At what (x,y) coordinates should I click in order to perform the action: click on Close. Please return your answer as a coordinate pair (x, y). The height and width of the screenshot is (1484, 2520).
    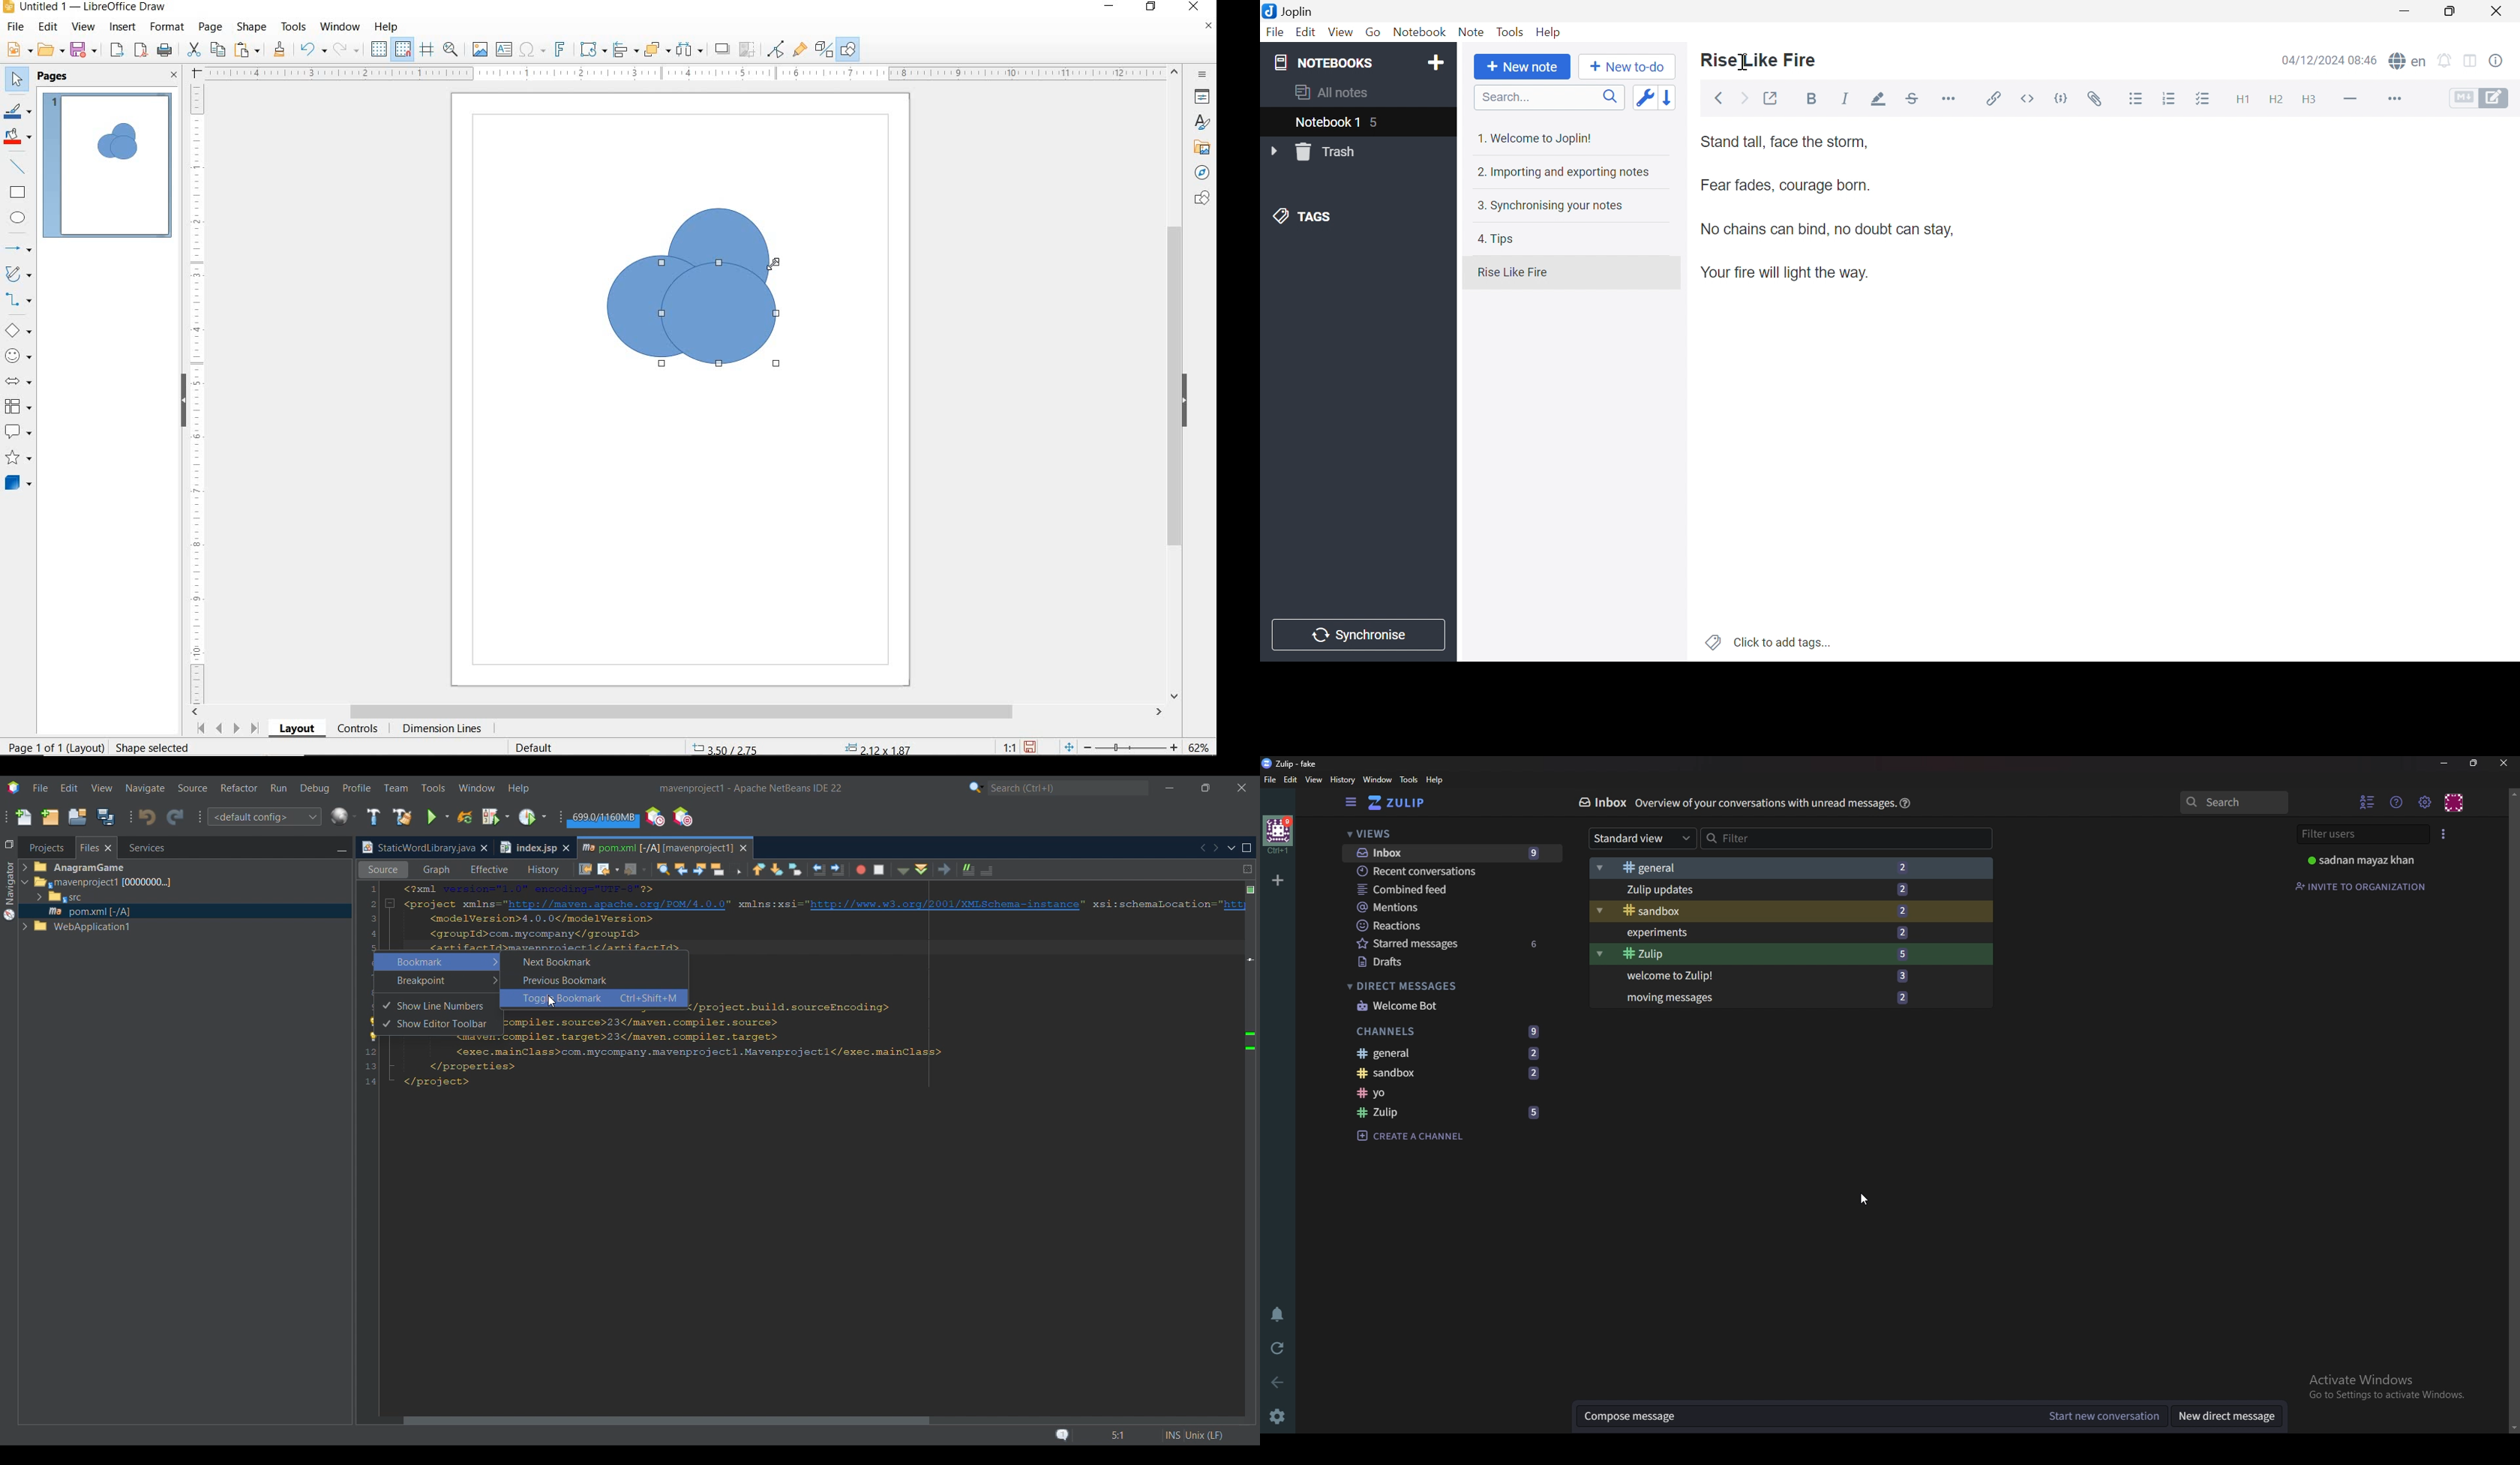
    Looking at the image, I should click on (2498, 10).